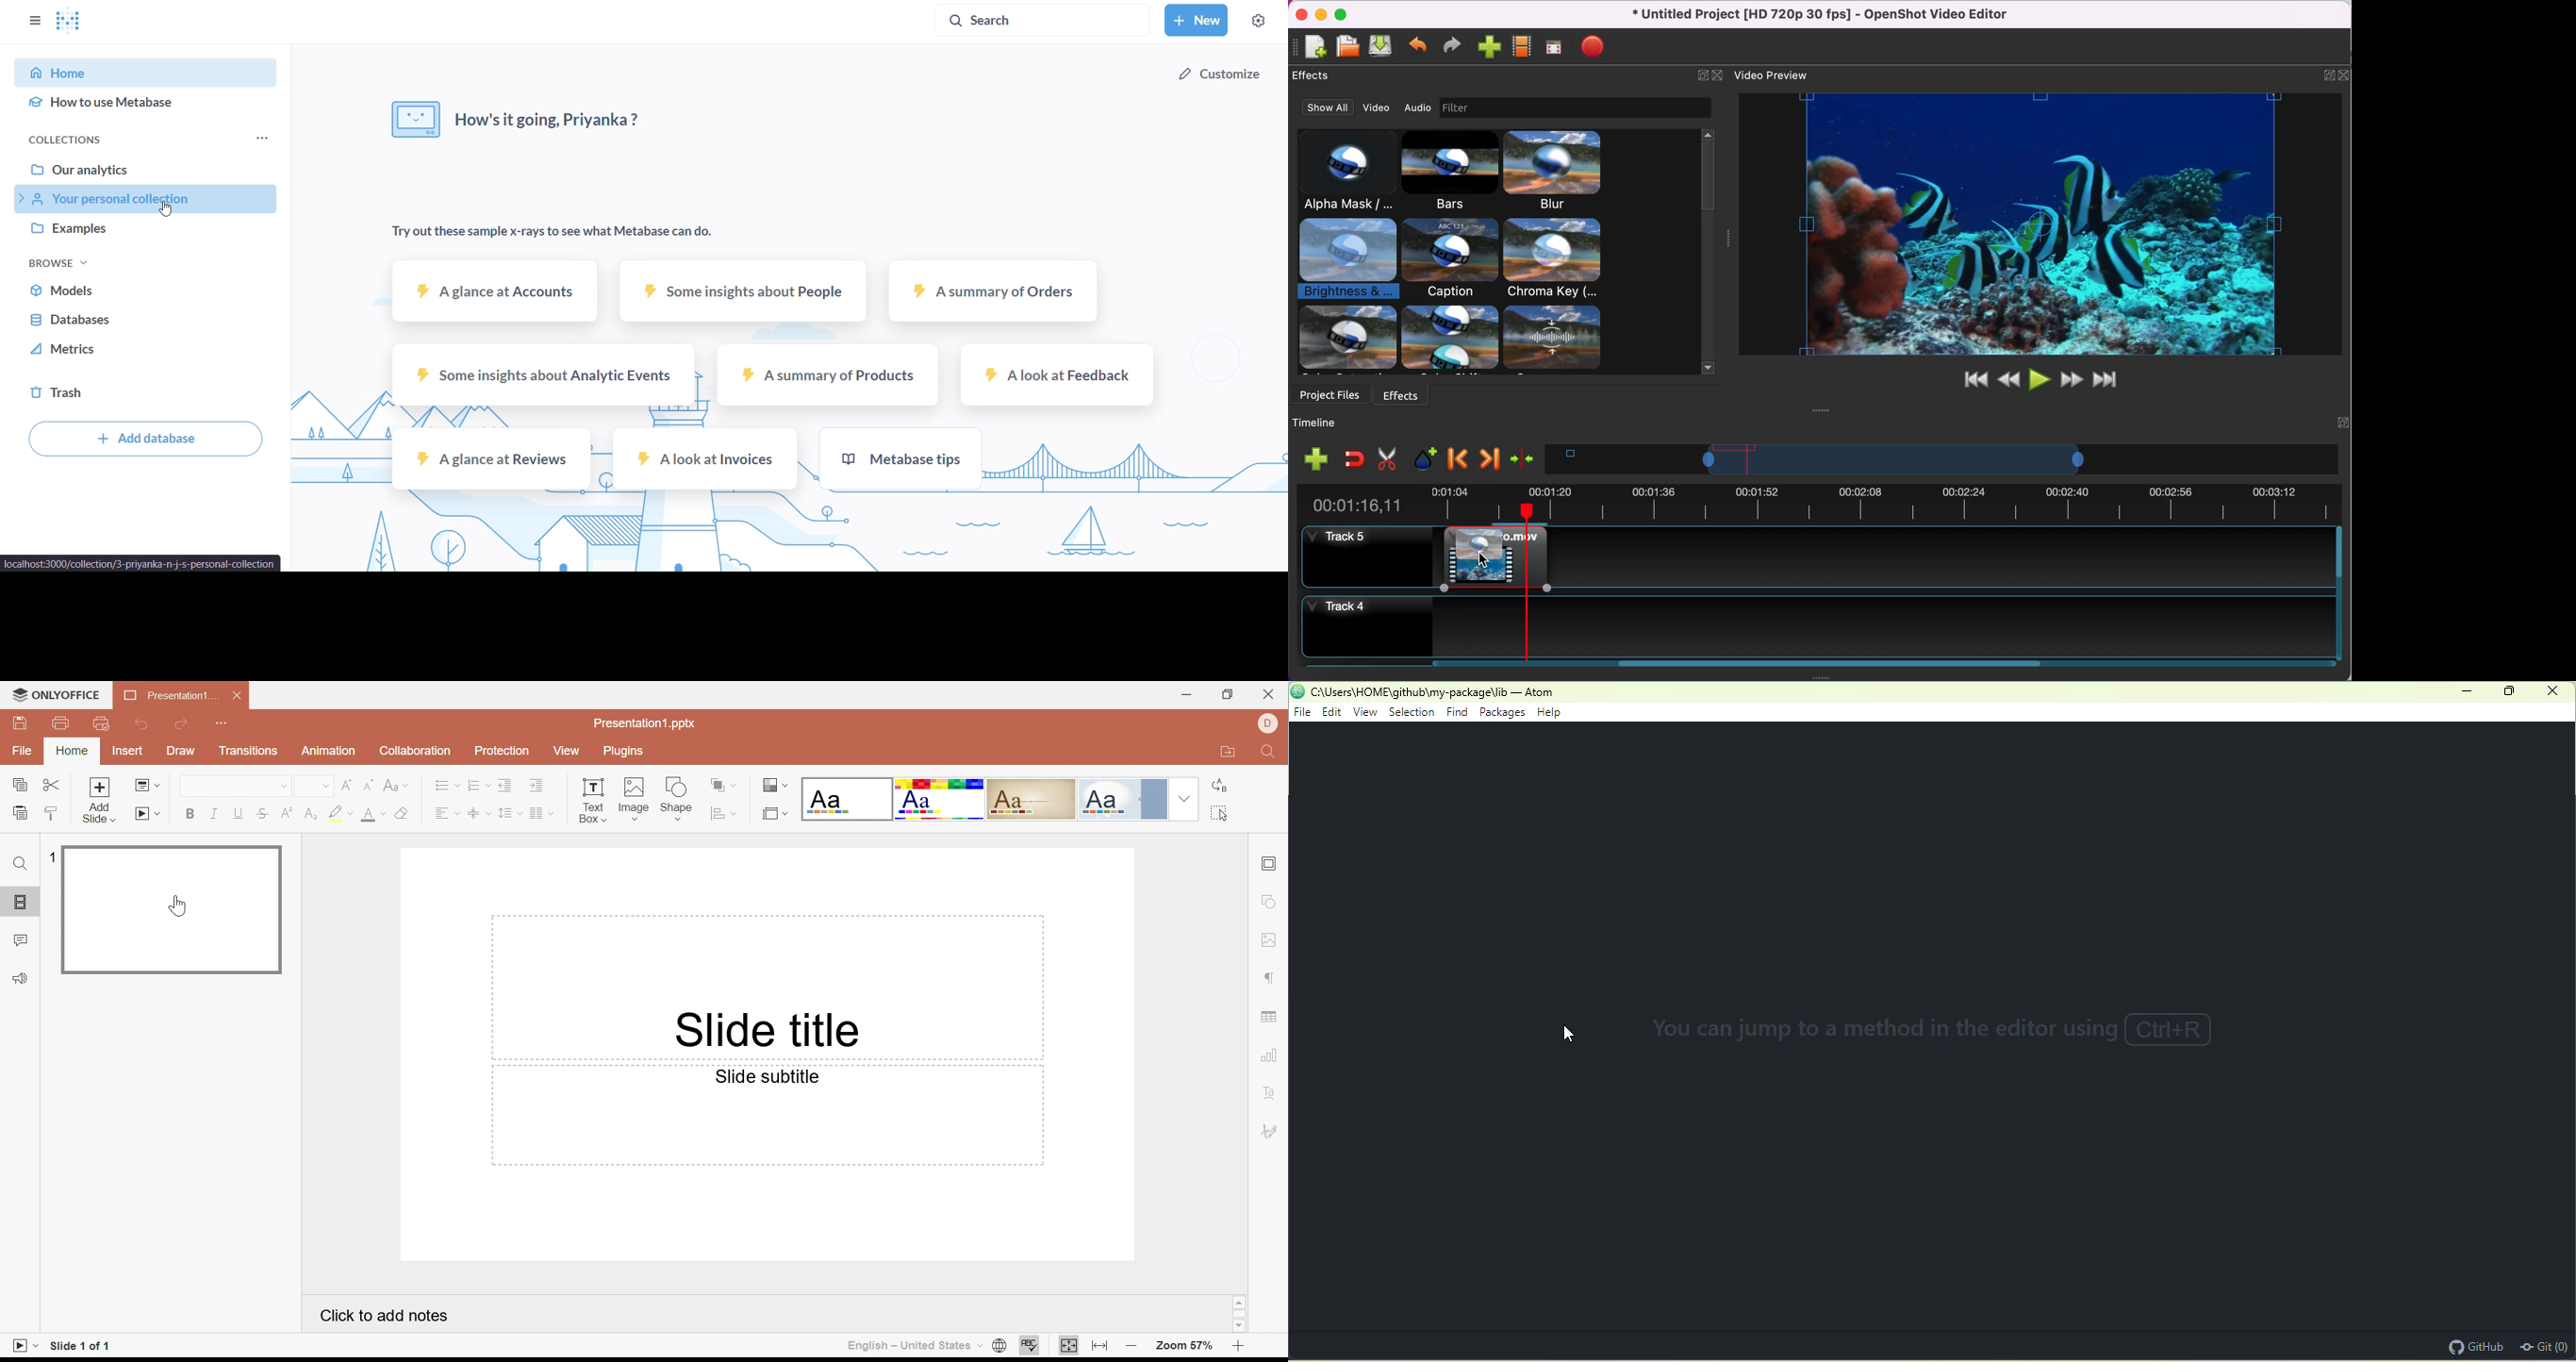 This screenshot has height=1372, width=2576. I want to click on chart settings, so click(1269, 1056).